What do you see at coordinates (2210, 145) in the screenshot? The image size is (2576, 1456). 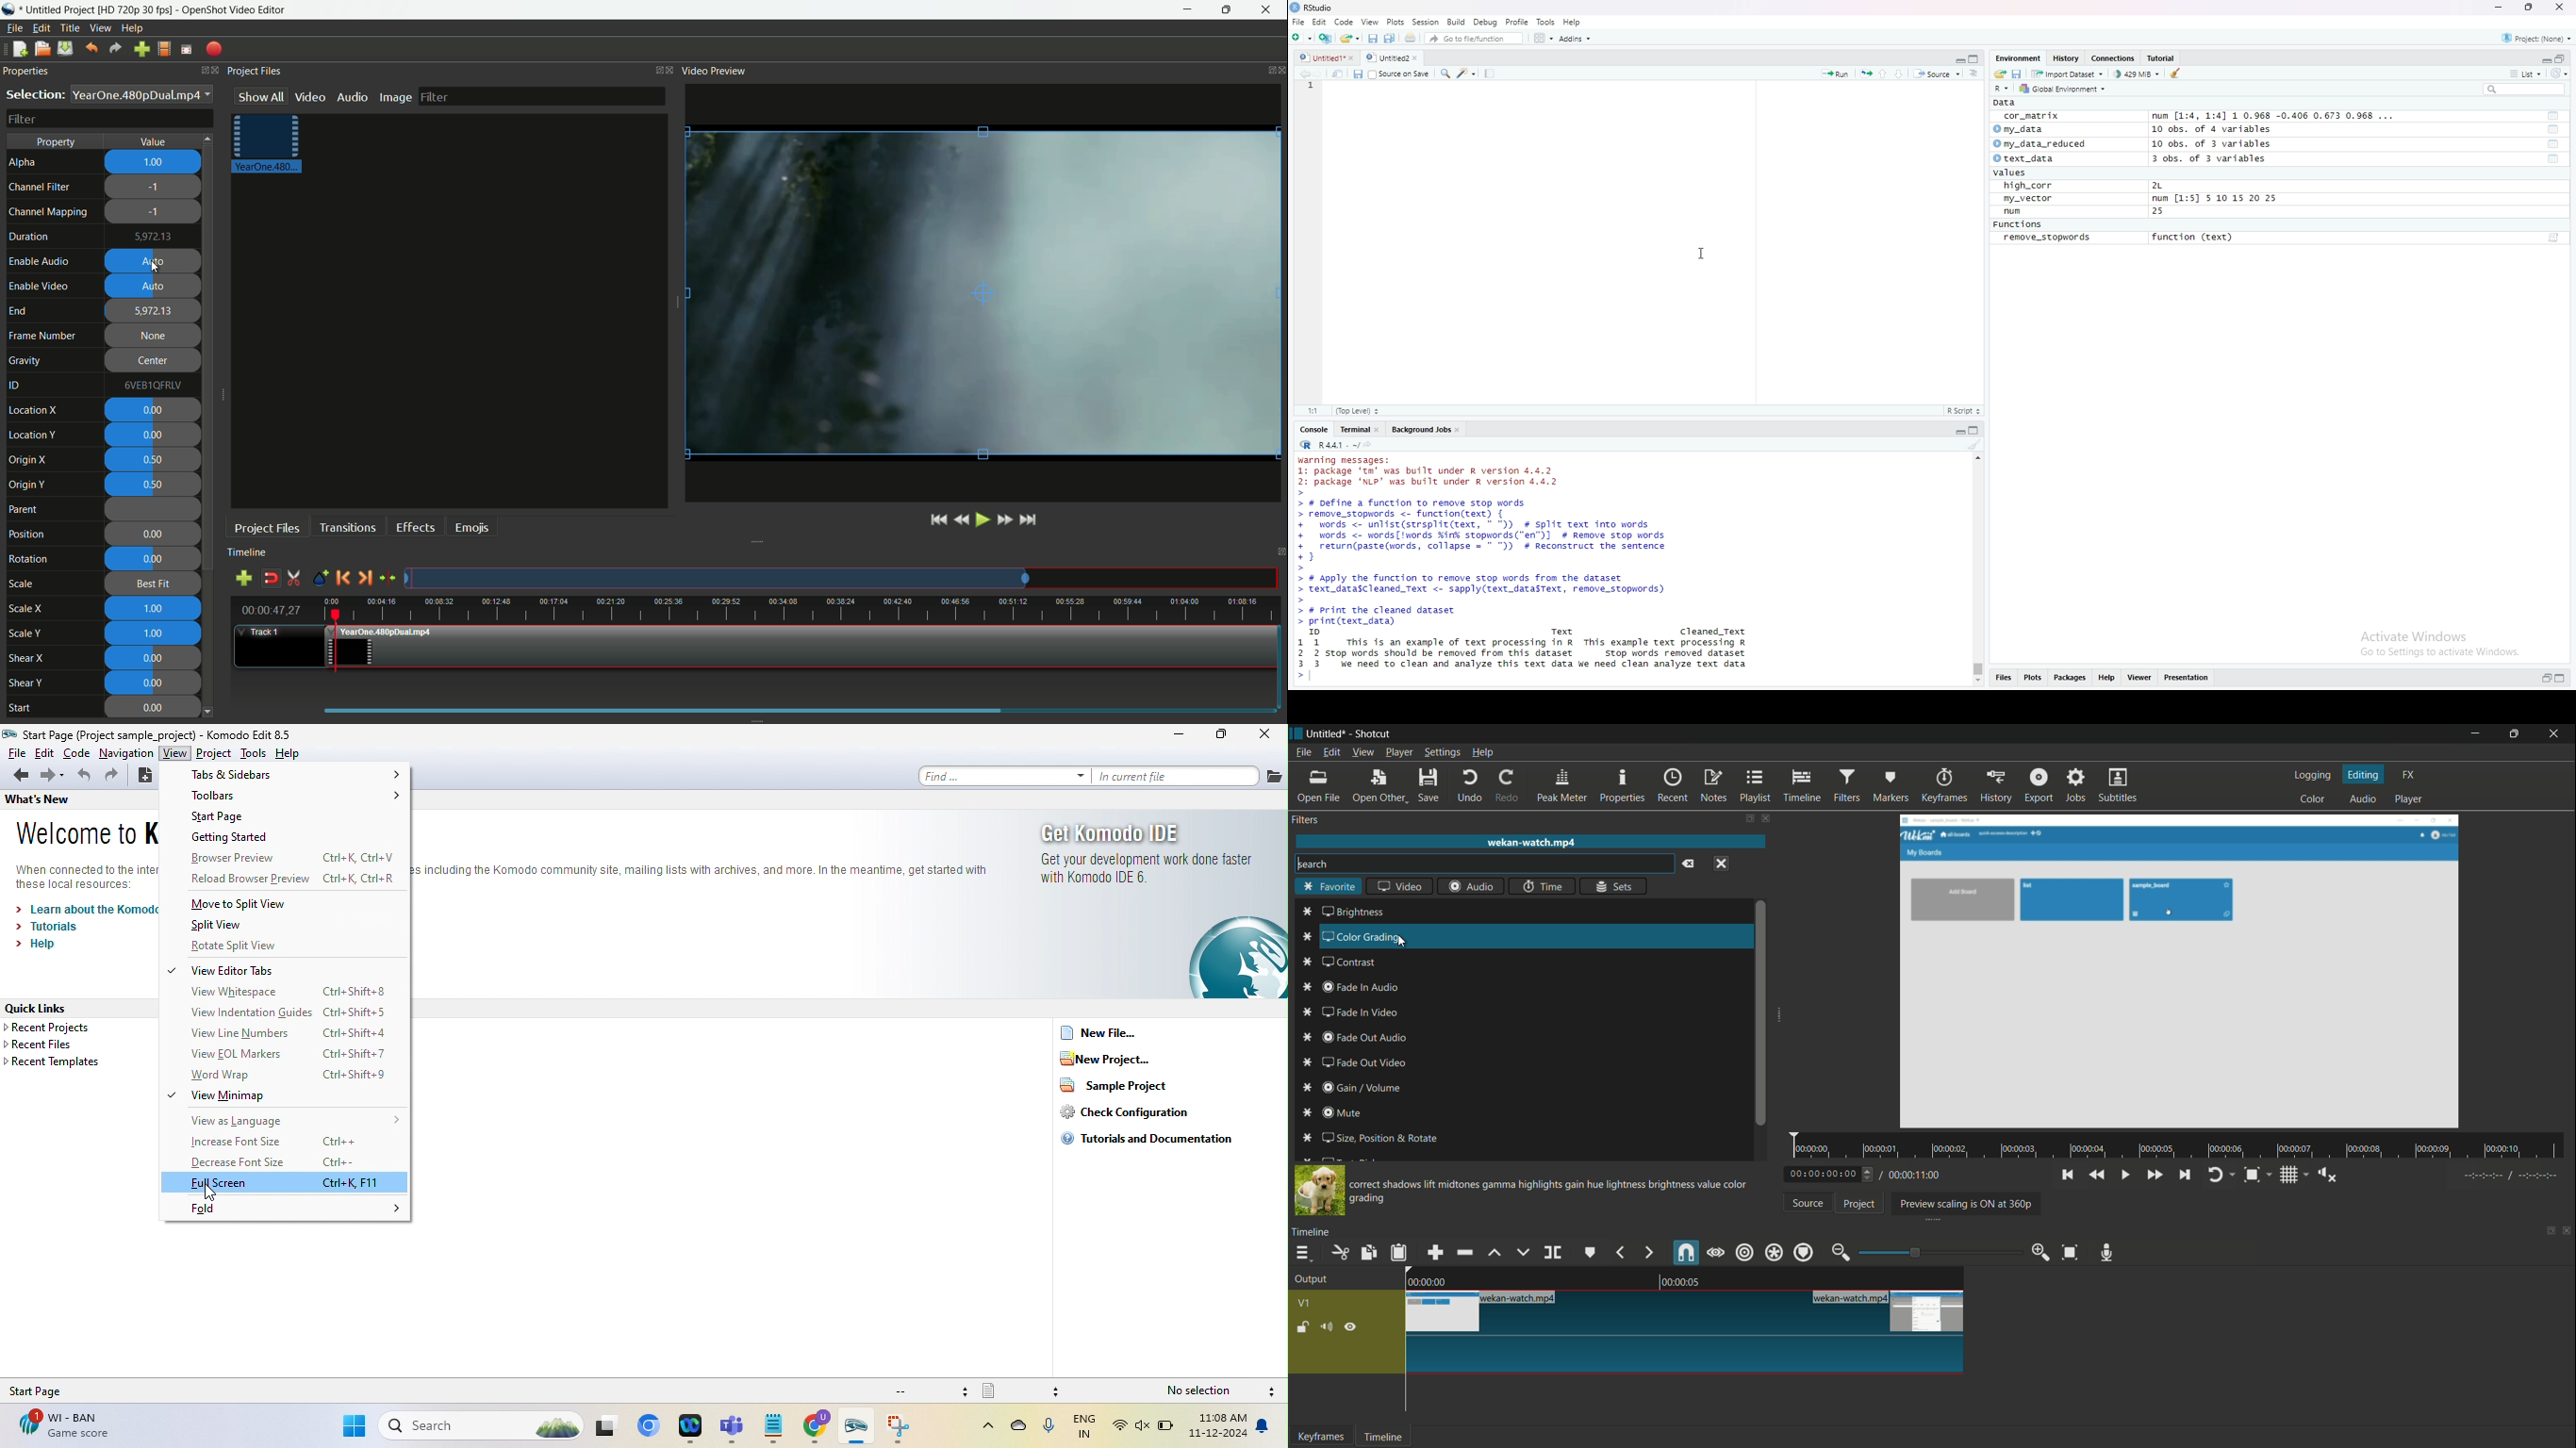 I see `10 obs. of 3 variables` at bounding box center [2210, 145].